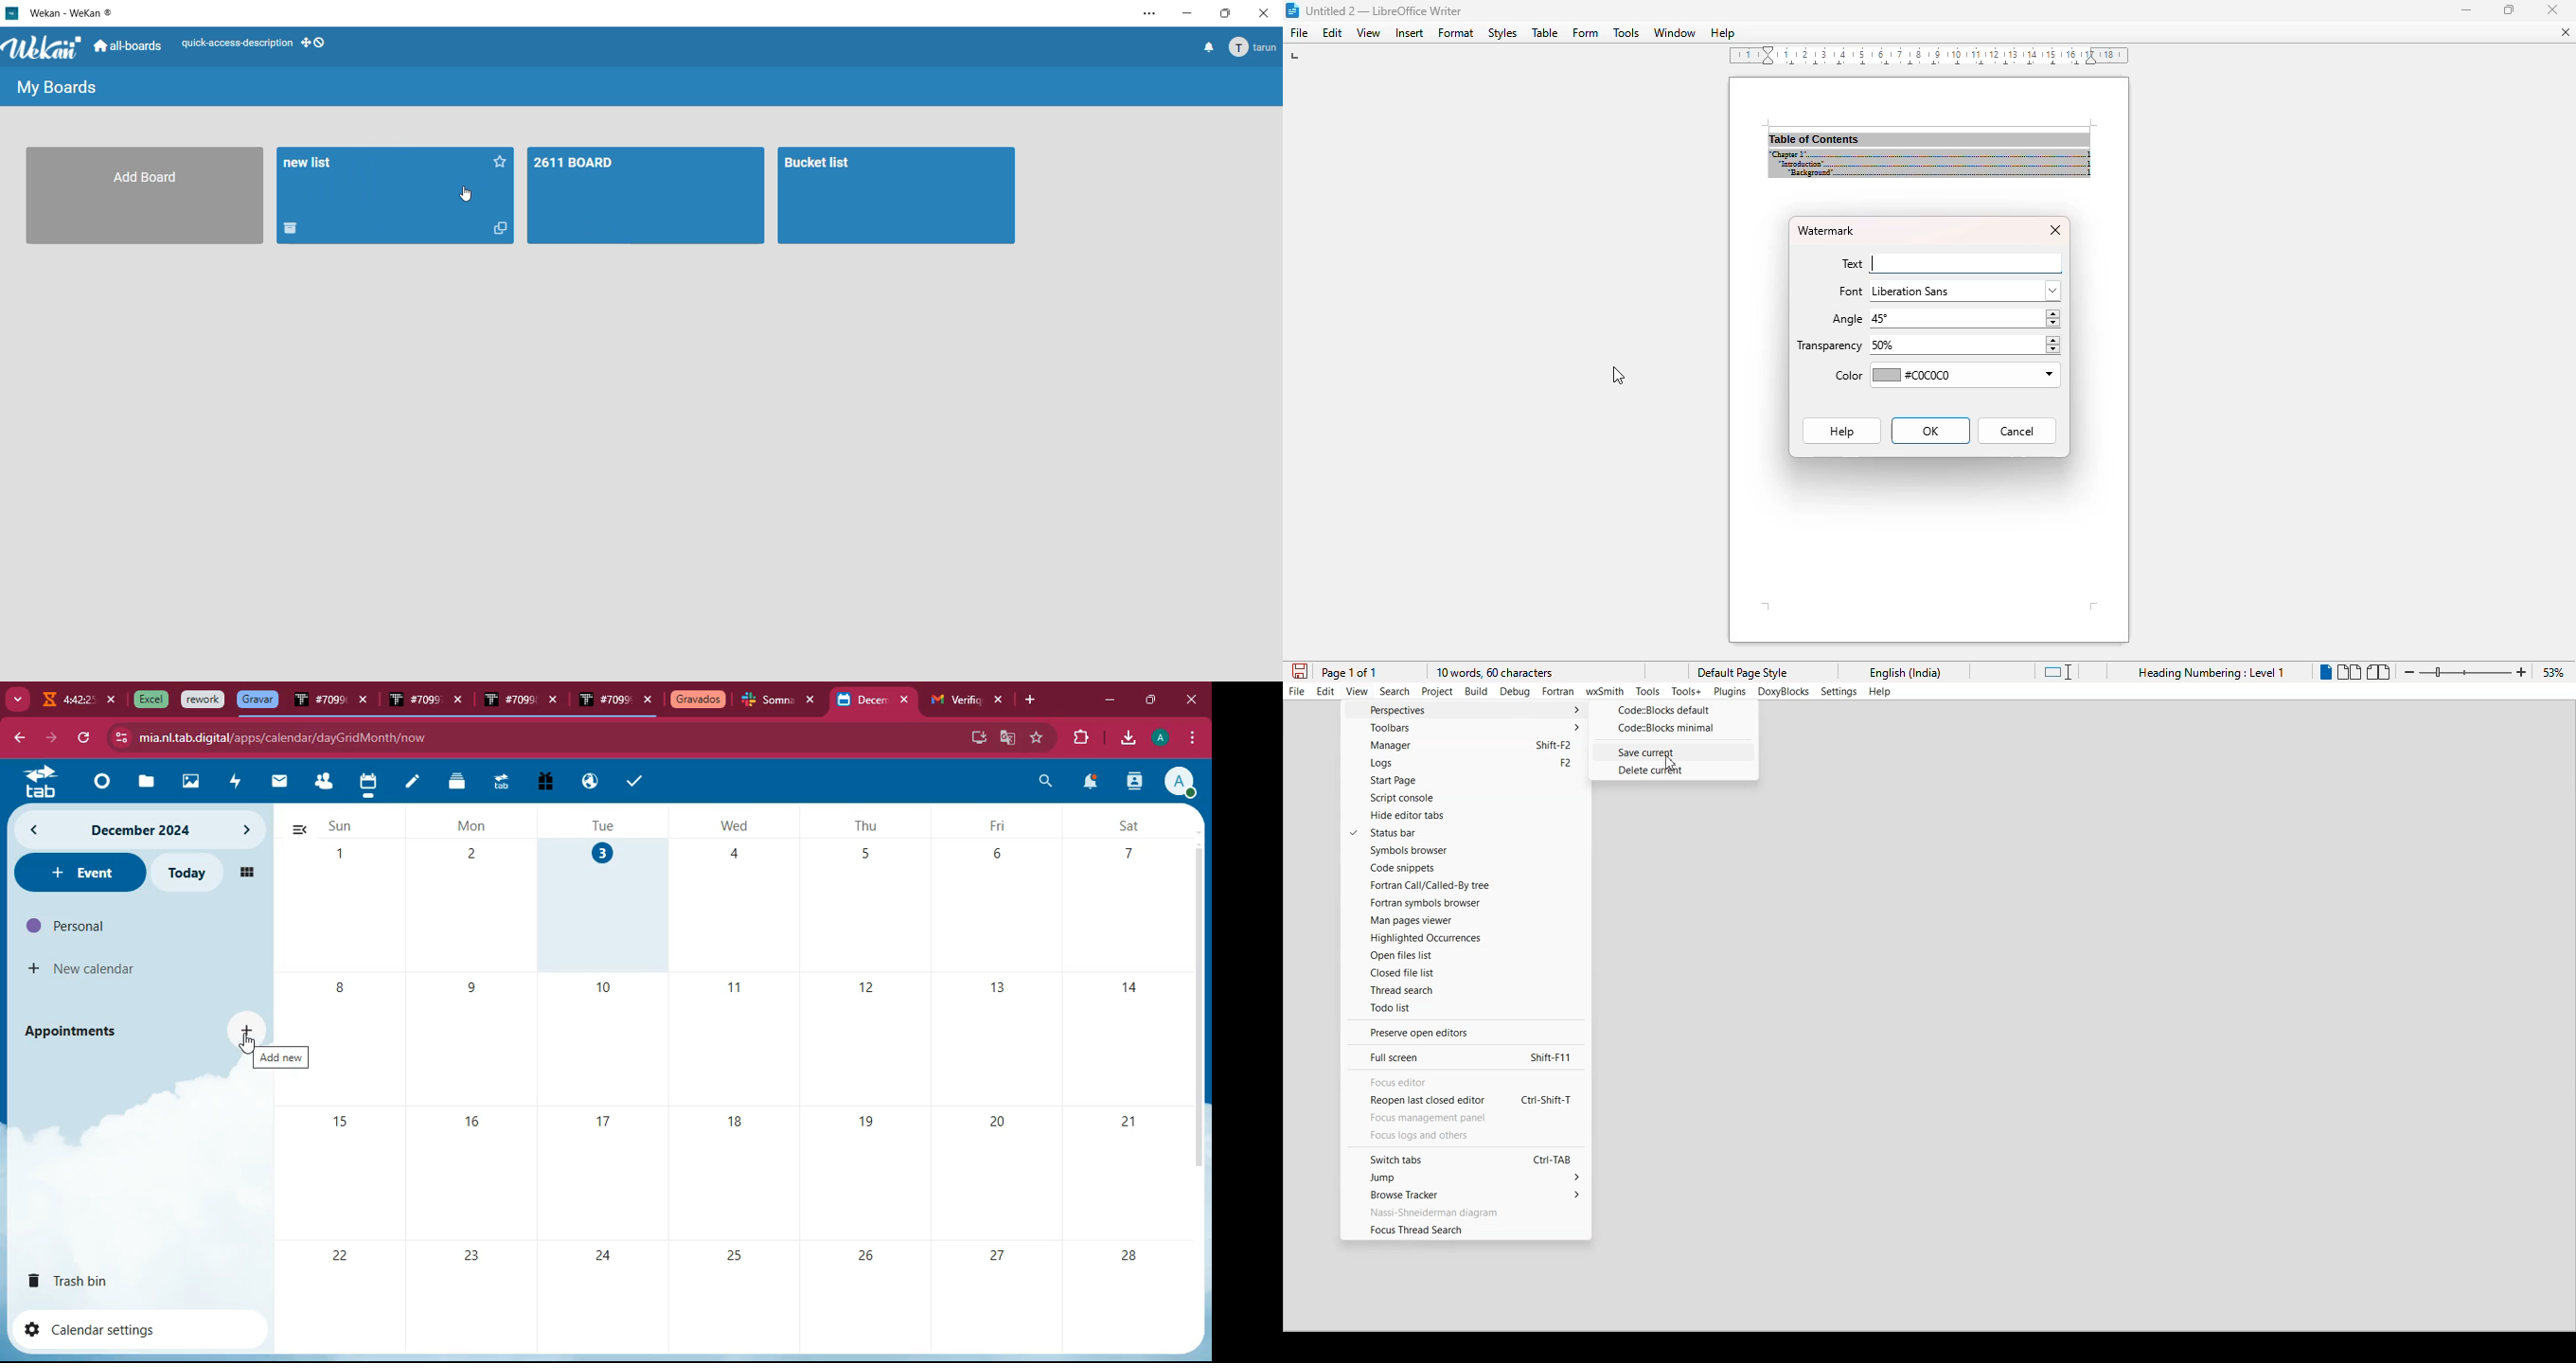  What do you see at coordinates (1046, 784) in the screenshot?
I see `search` at bounding box center [1046, 784].